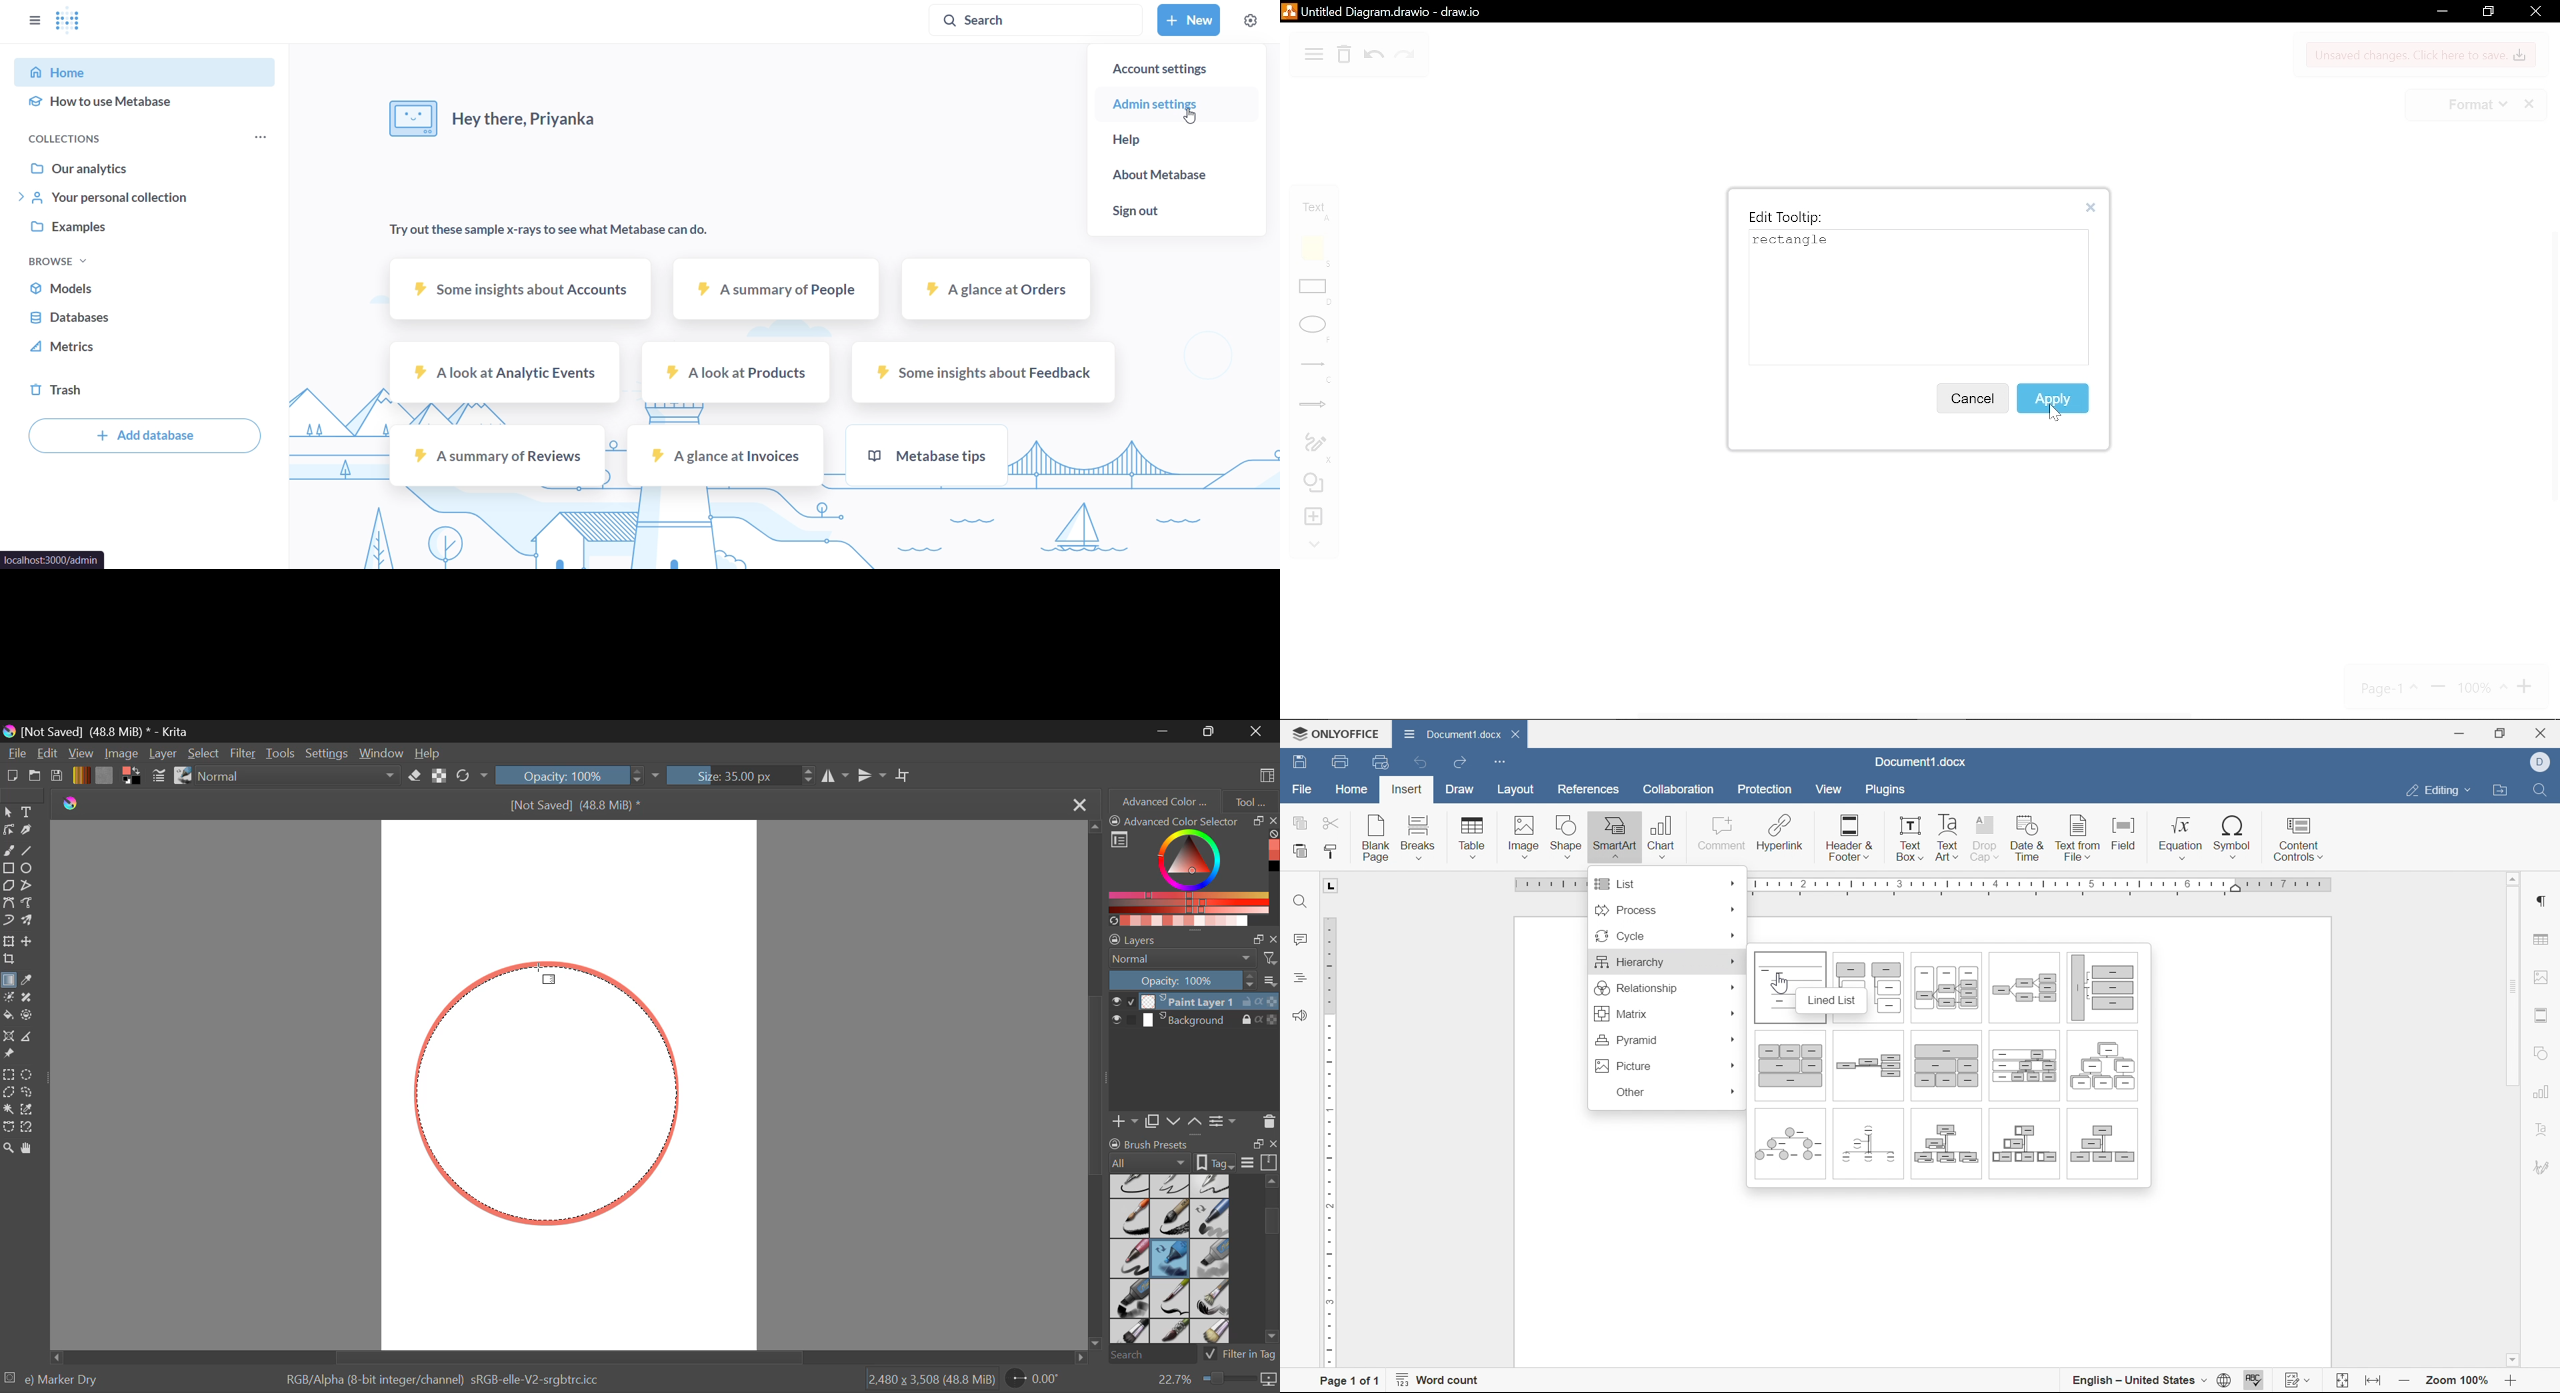 The width and height of the screenshot is (2576, 1400). What do you see at coordinates (1337, 733) in the screenshot?
I see `ONLYOFFICE` at bounding box center [1337, 733].